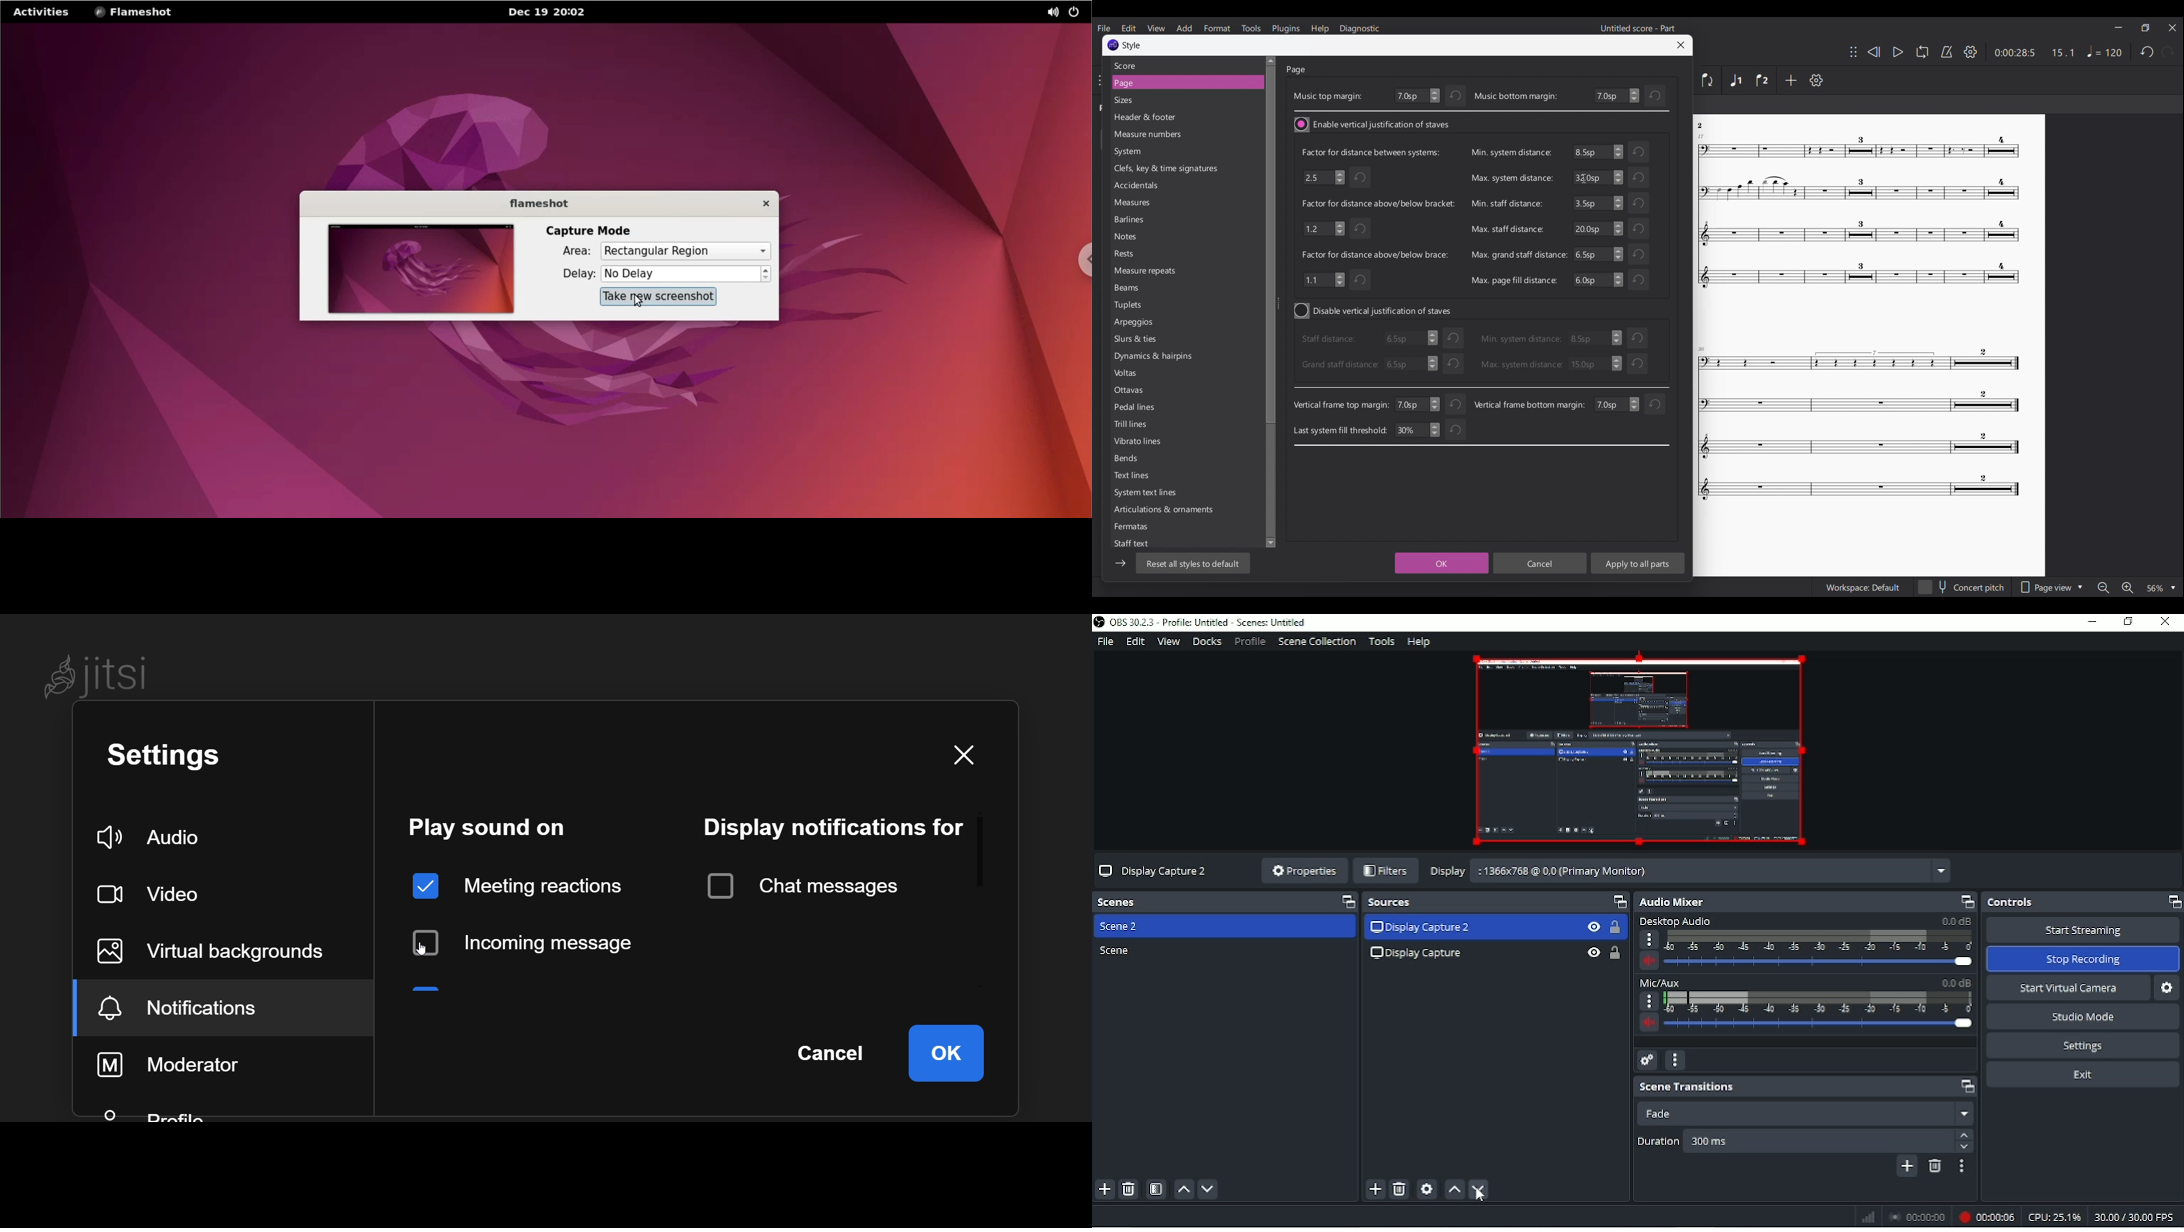  What do you see at coordinates (1456, 96) in the screenshot?
I see `Undo` at bounding box center [1456, 96].